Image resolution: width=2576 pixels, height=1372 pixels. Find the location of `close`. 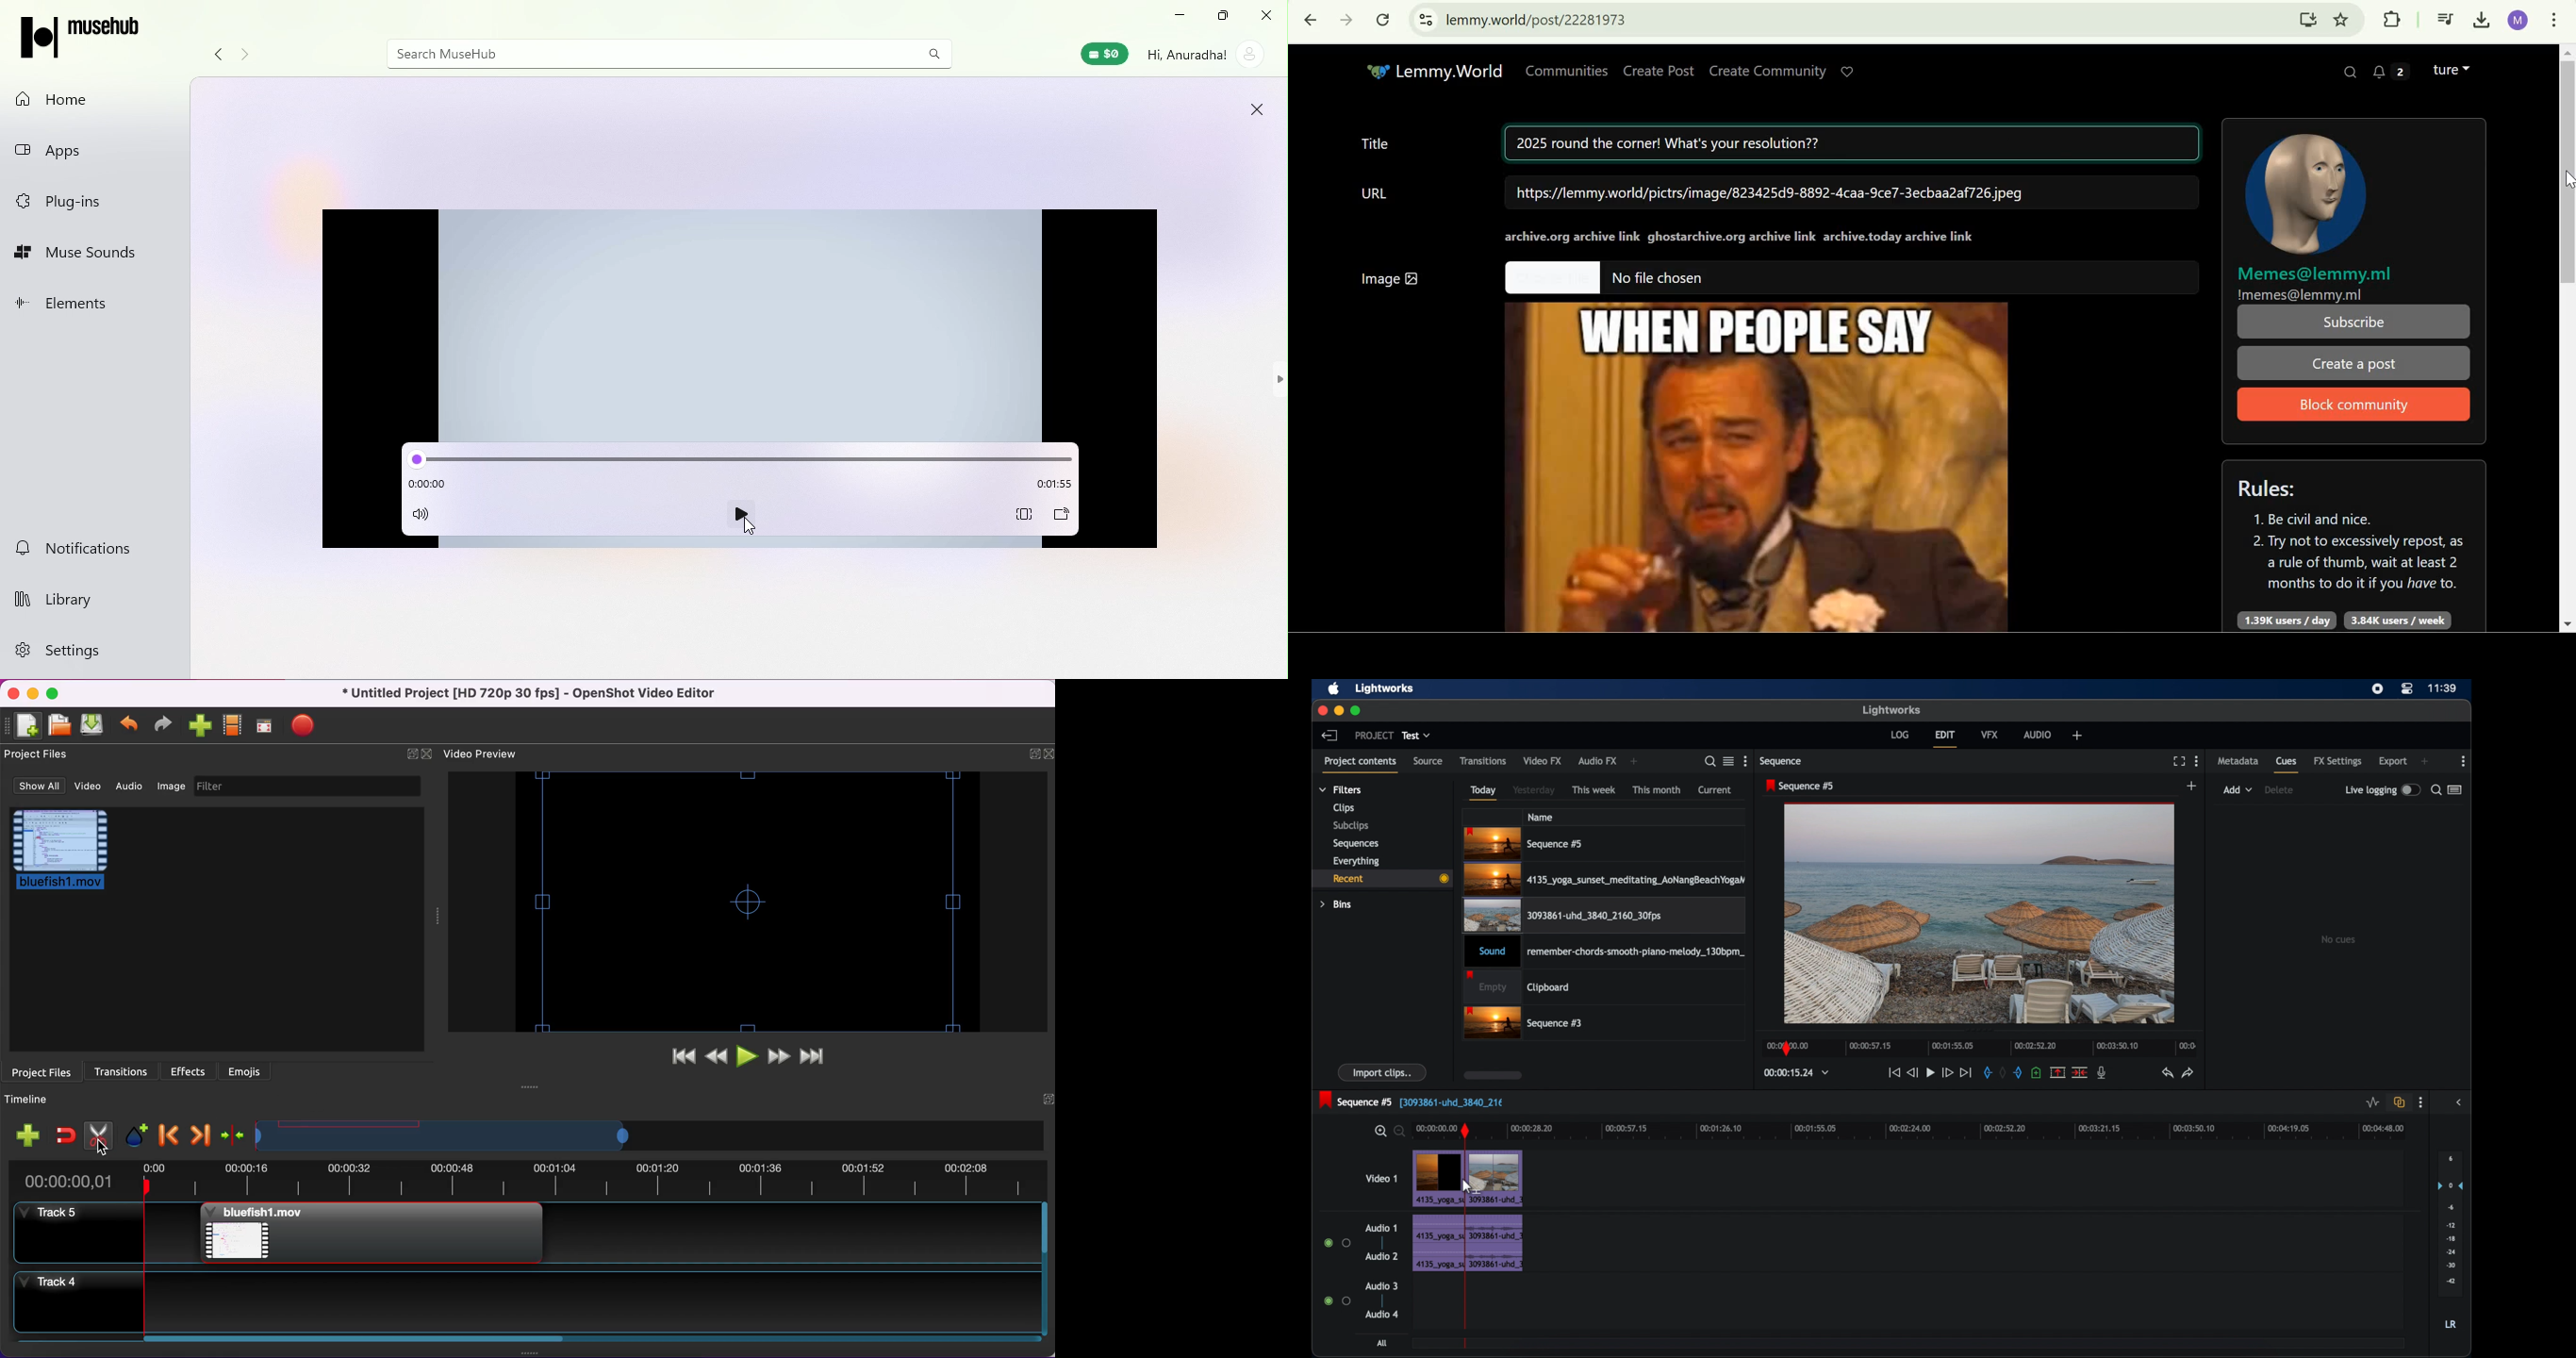

close is located at coordinates (1322, 710).